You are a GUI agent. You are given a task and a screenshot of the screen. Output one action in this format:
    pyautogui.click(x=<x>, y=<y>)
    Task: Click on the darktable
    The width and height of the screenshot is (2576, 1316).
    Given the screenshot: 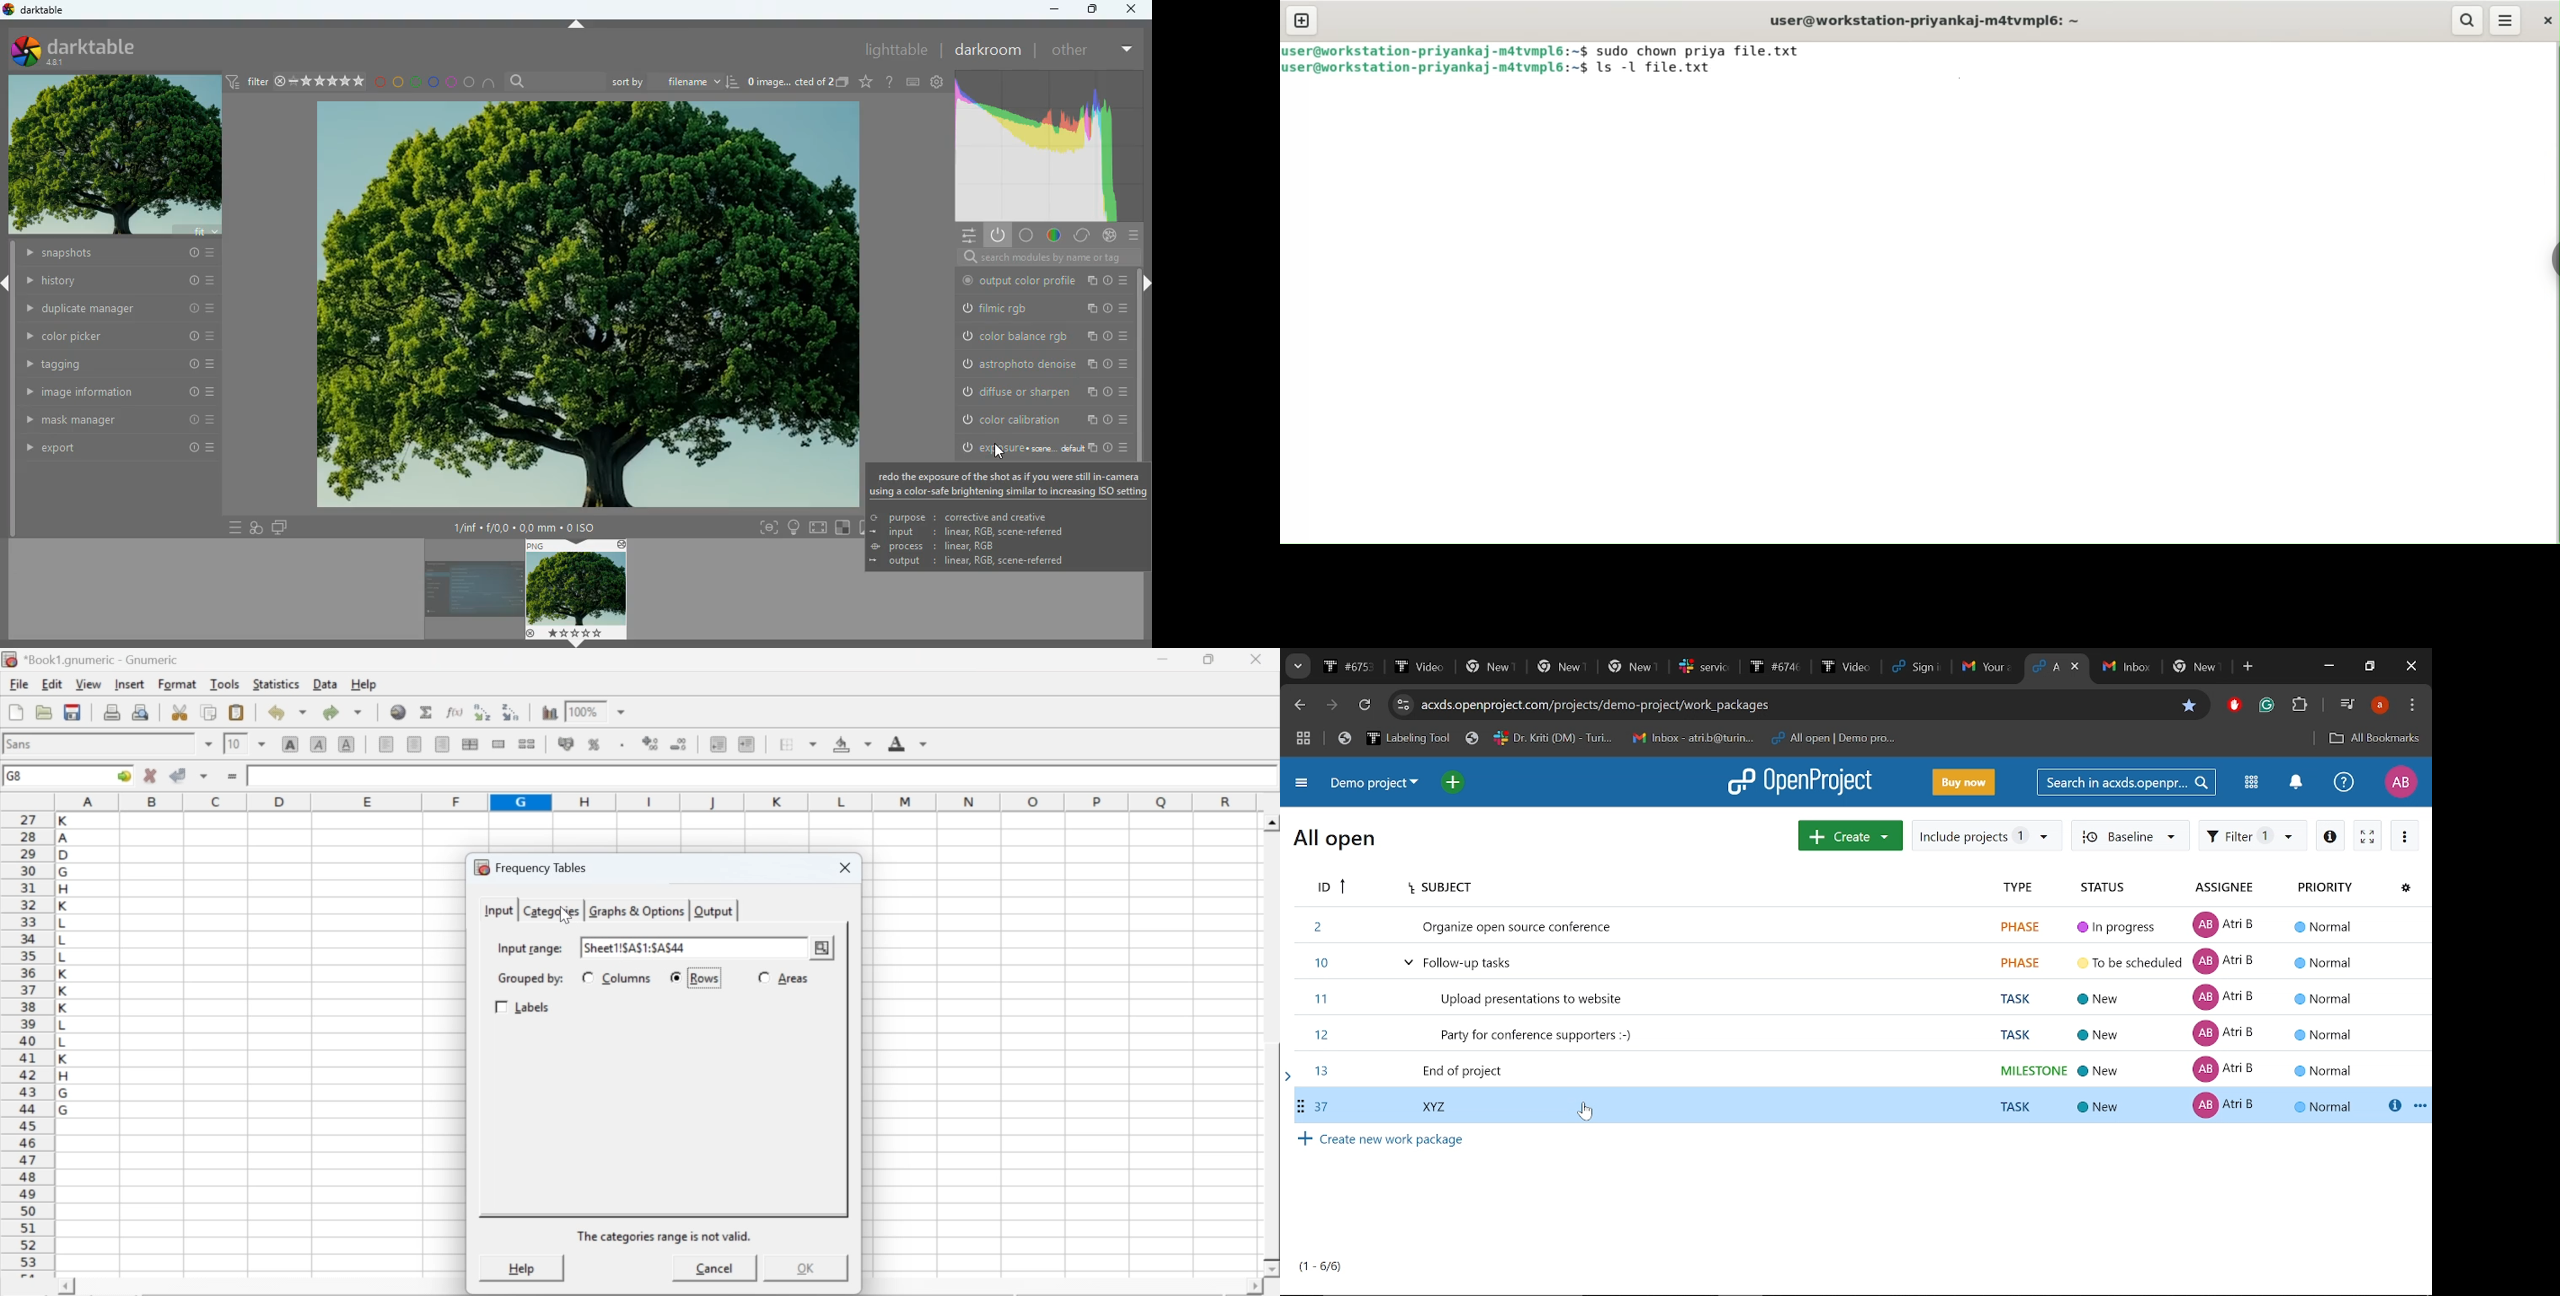 What is the action you would take?
    pyautogui.click(x=37, y=10)
    